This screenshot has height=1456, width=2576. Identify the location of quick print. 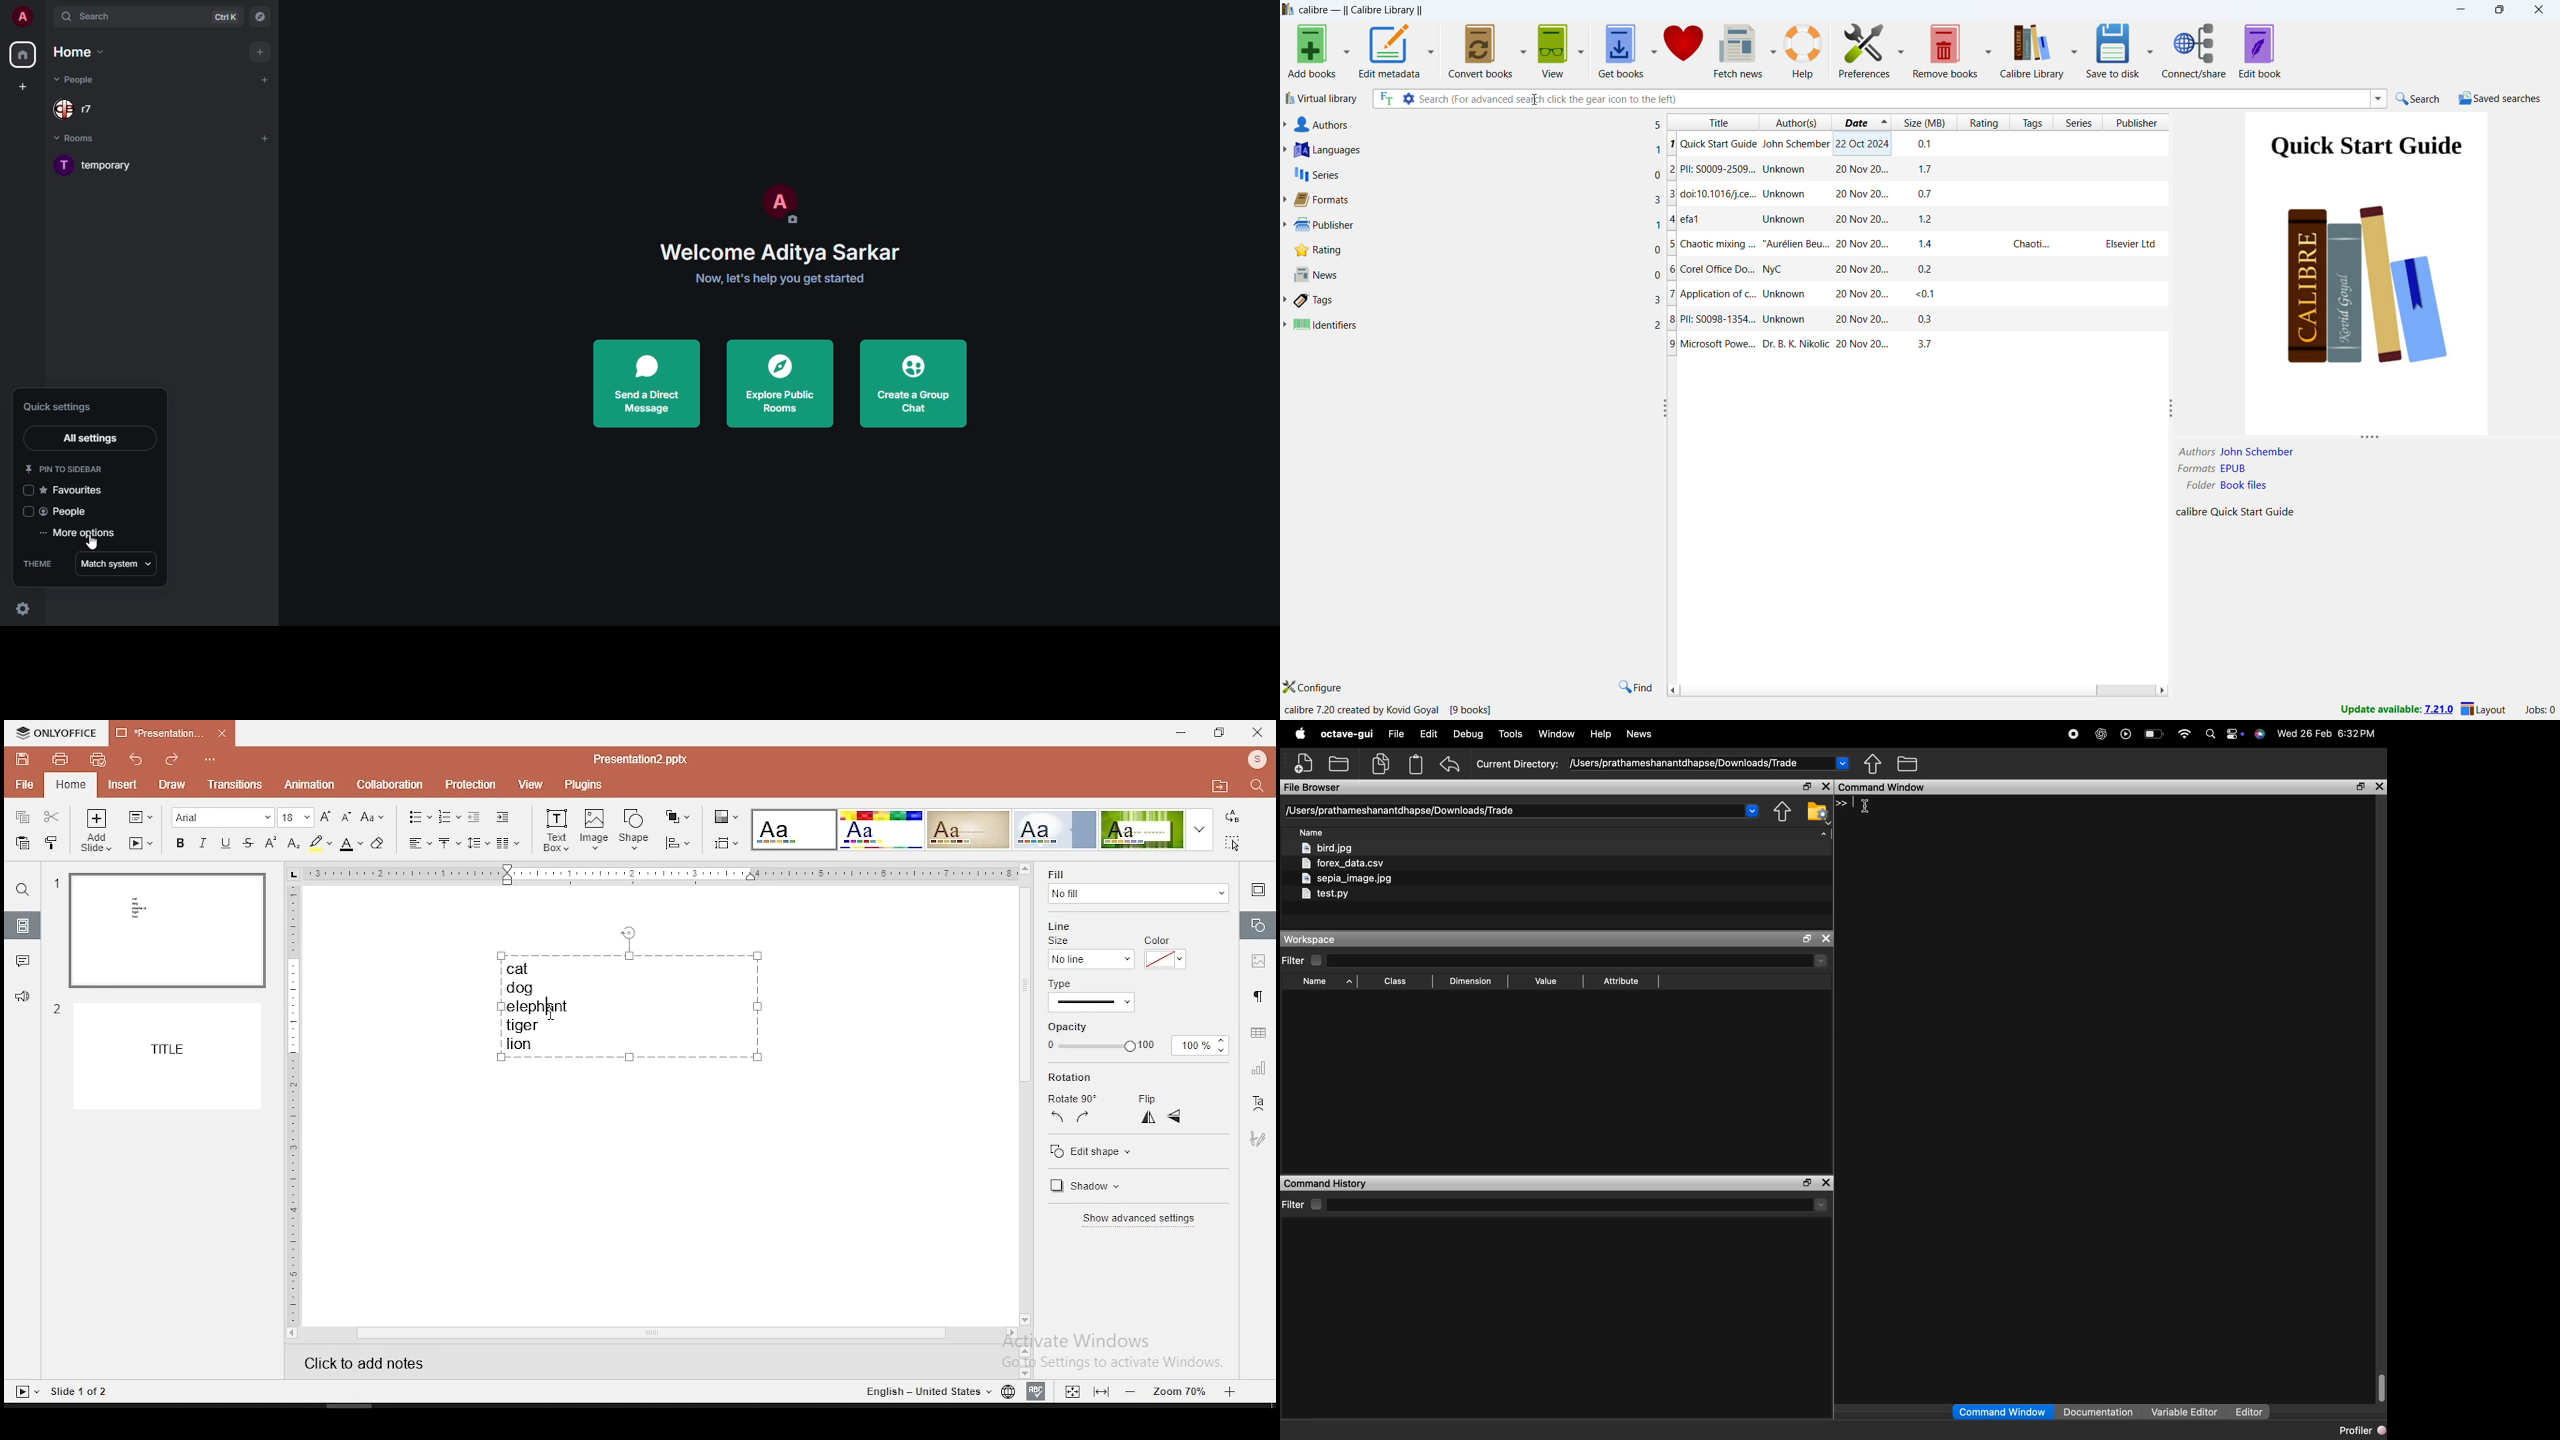
(98, 759).